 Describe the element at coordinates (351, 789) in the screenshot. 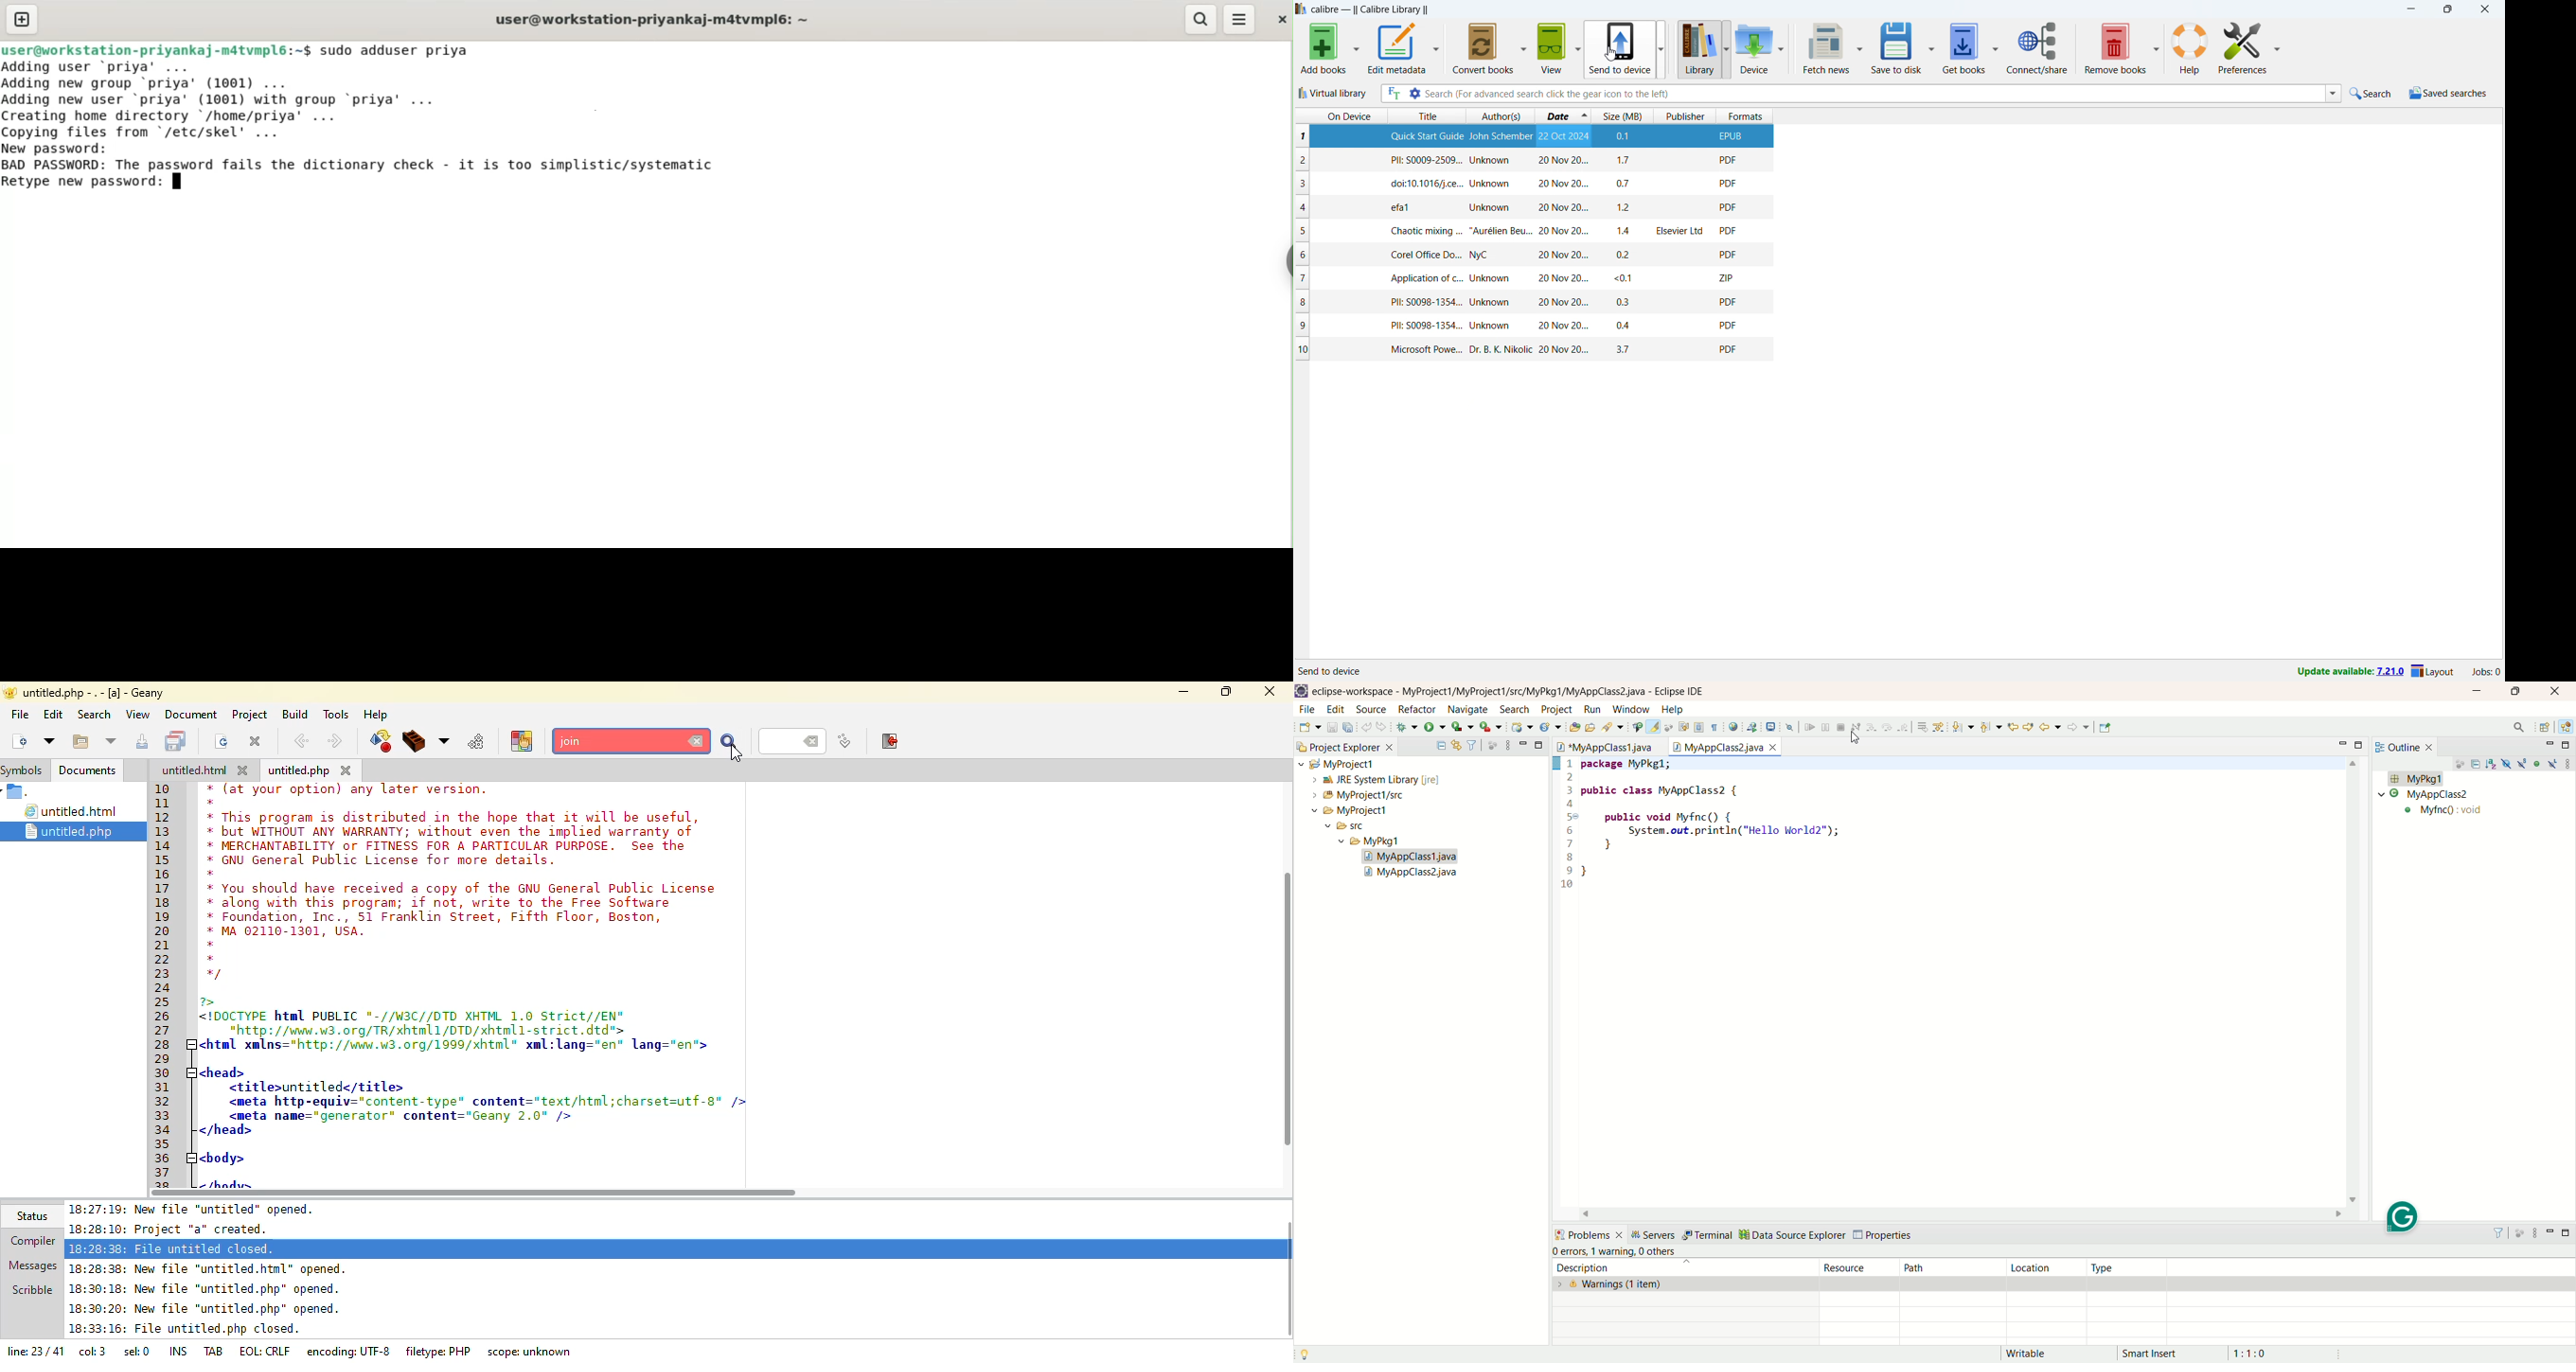

I see `* (at your option) any later version.` at that location.